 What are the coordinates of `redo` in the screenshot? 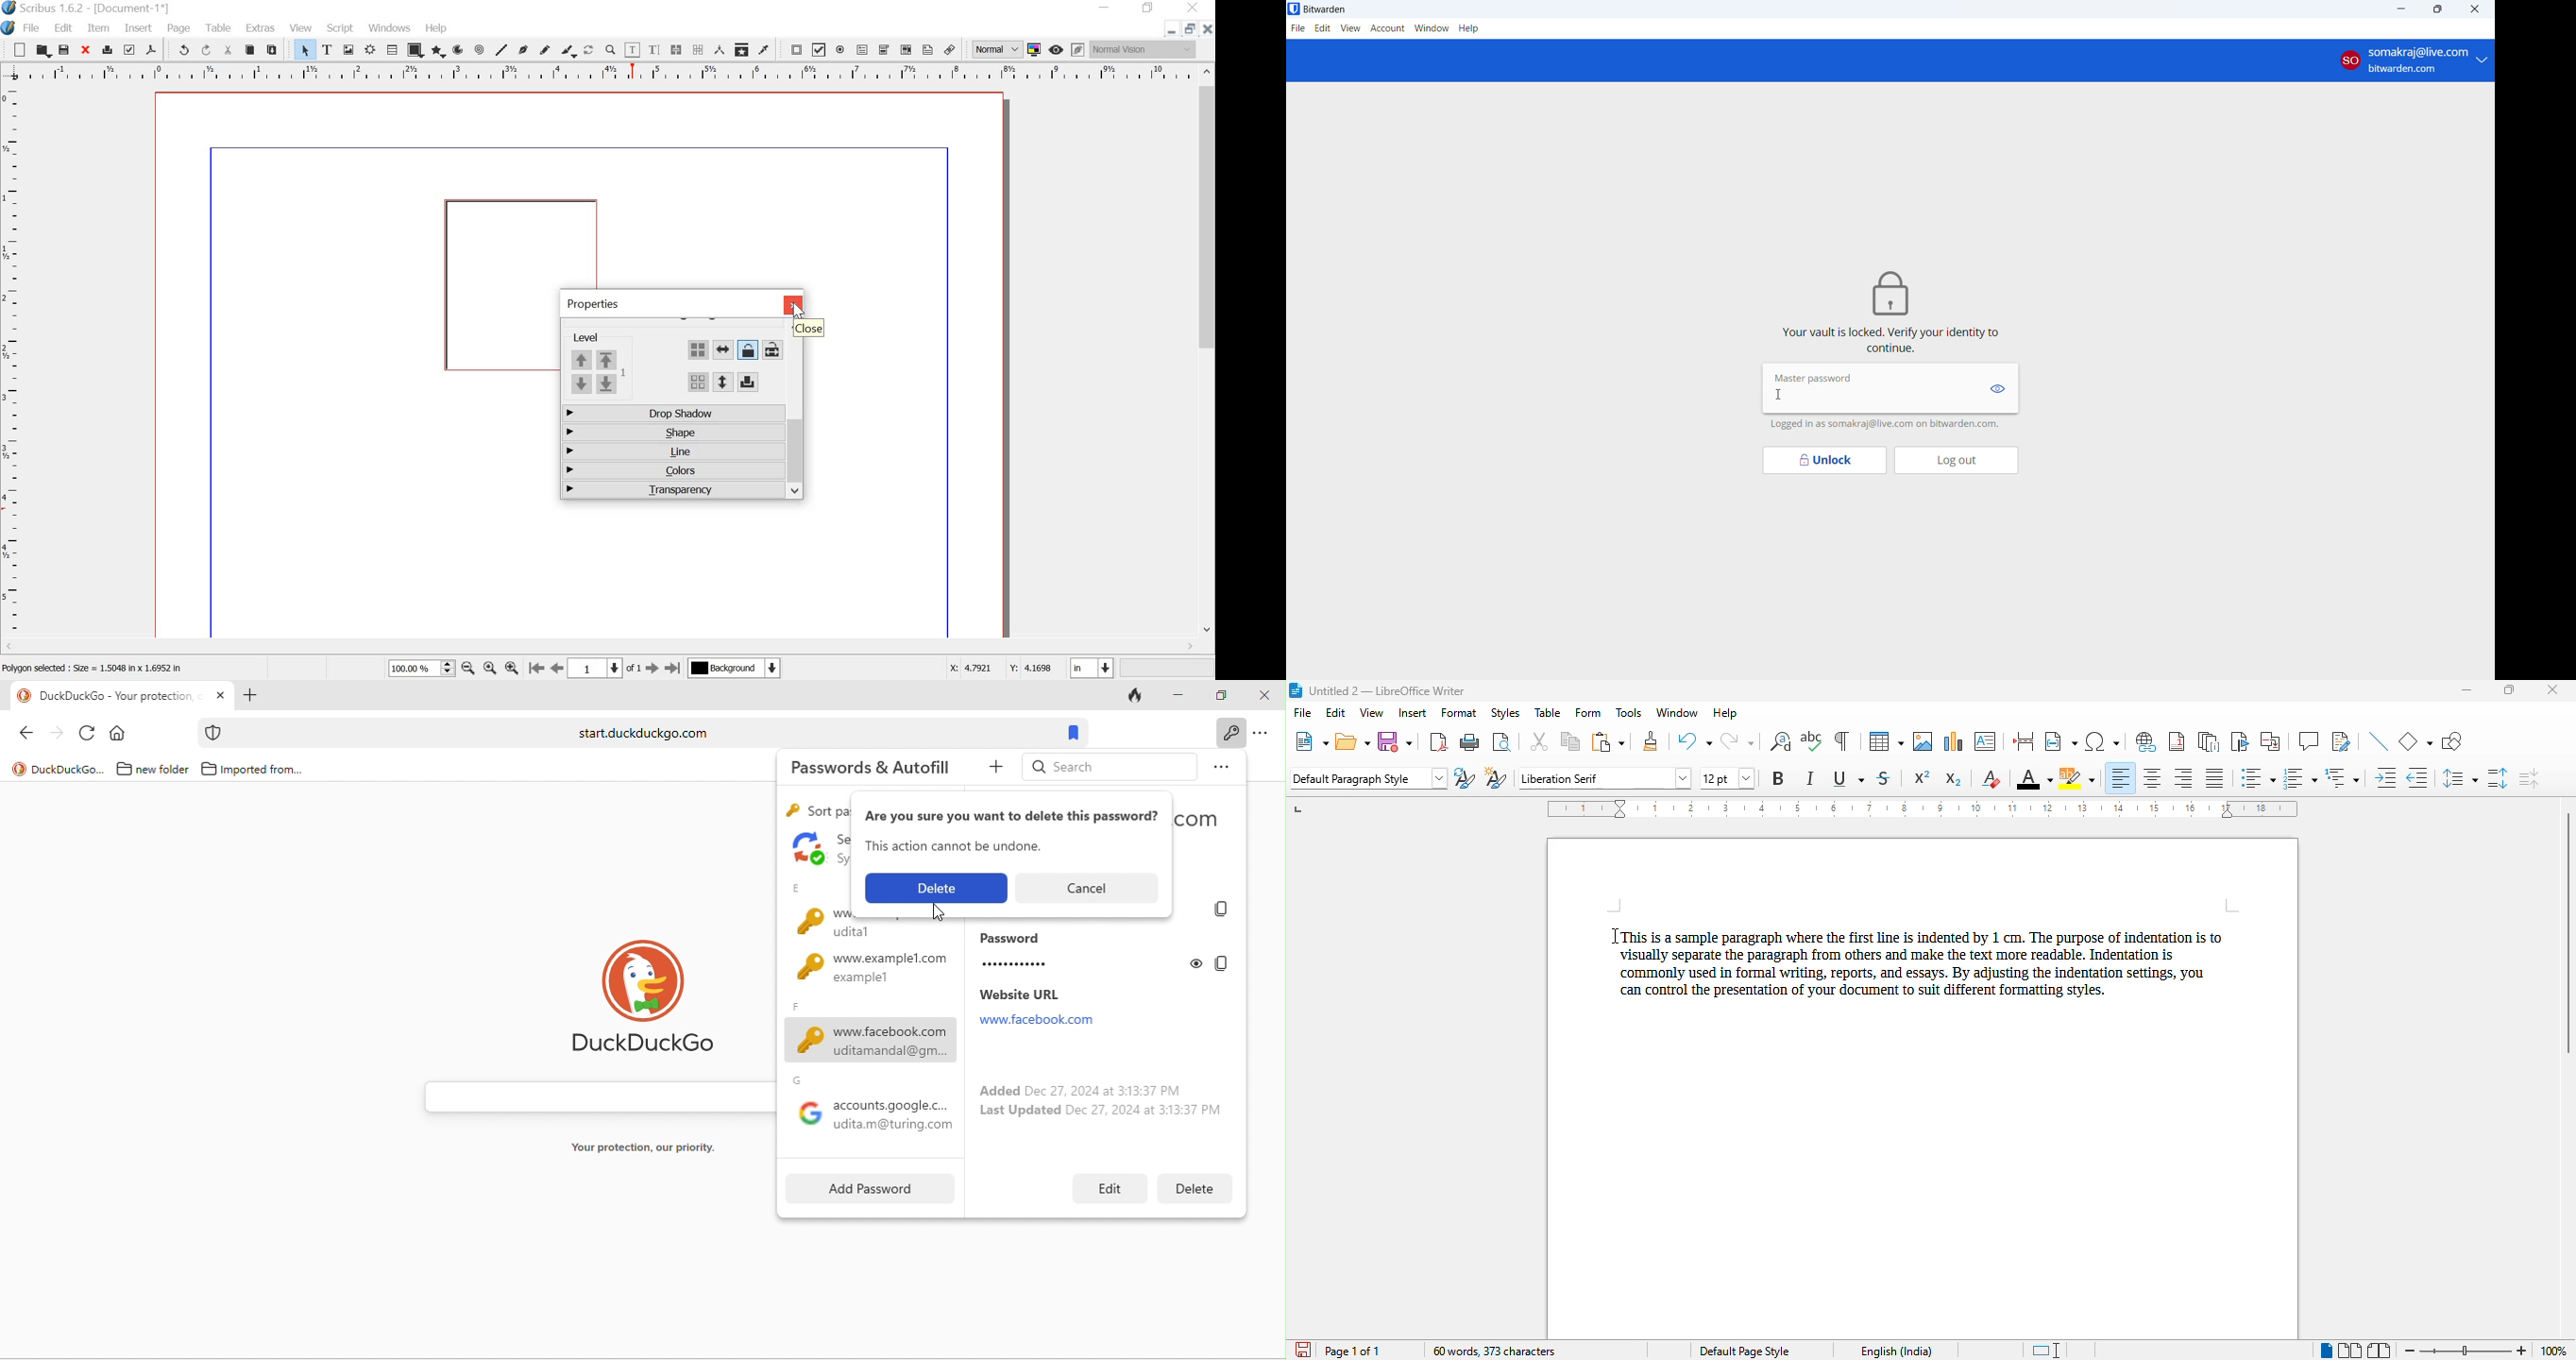 It's located at (1737, 740).